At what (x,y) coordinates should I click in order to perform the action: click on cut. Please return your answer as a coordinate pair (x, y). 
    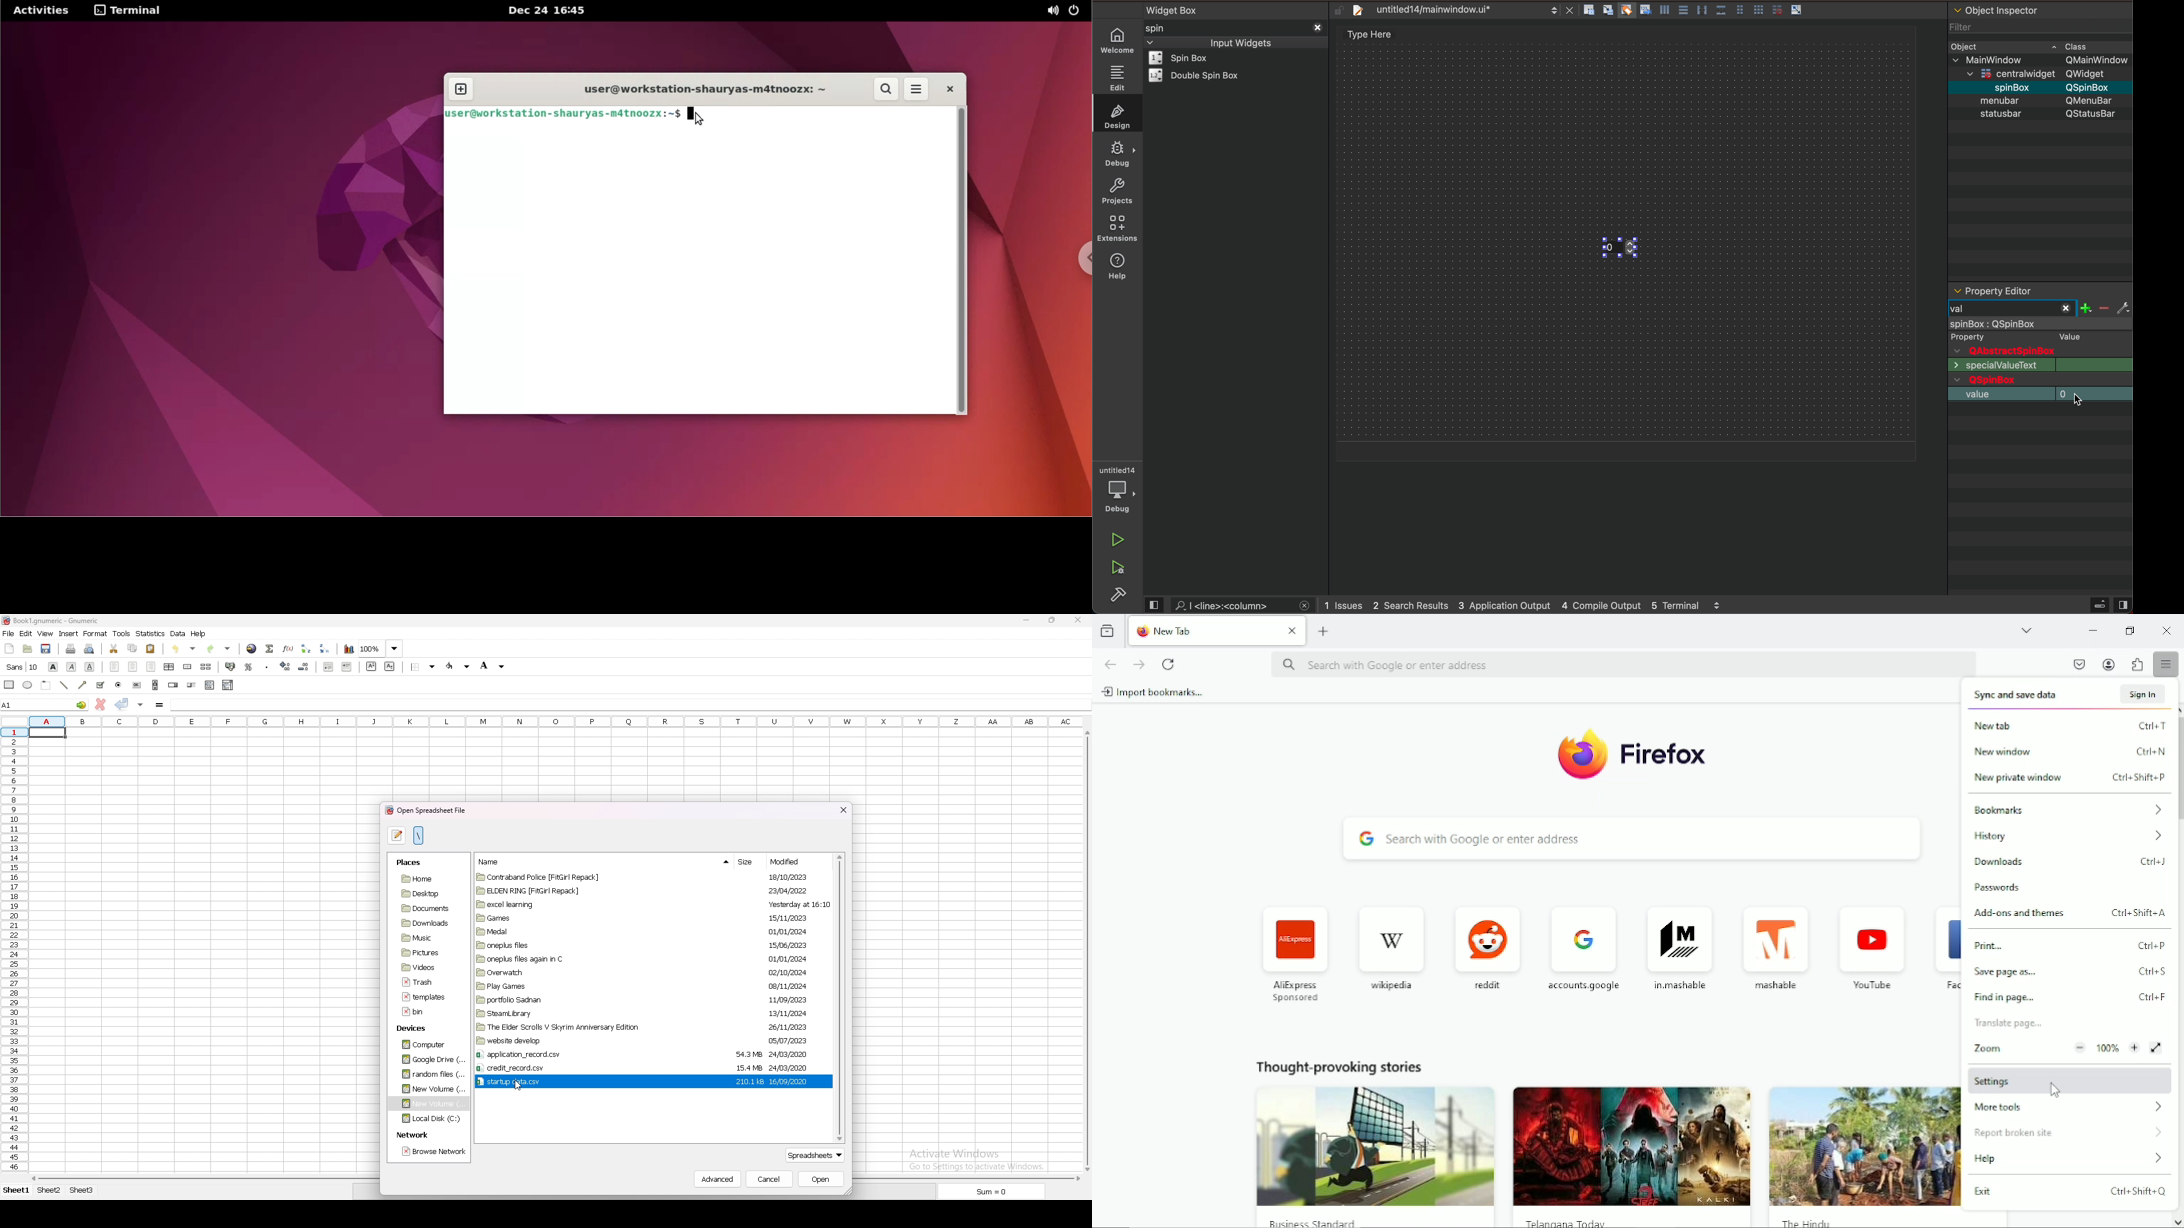
    Looking at the image, I should click on (114, 649).